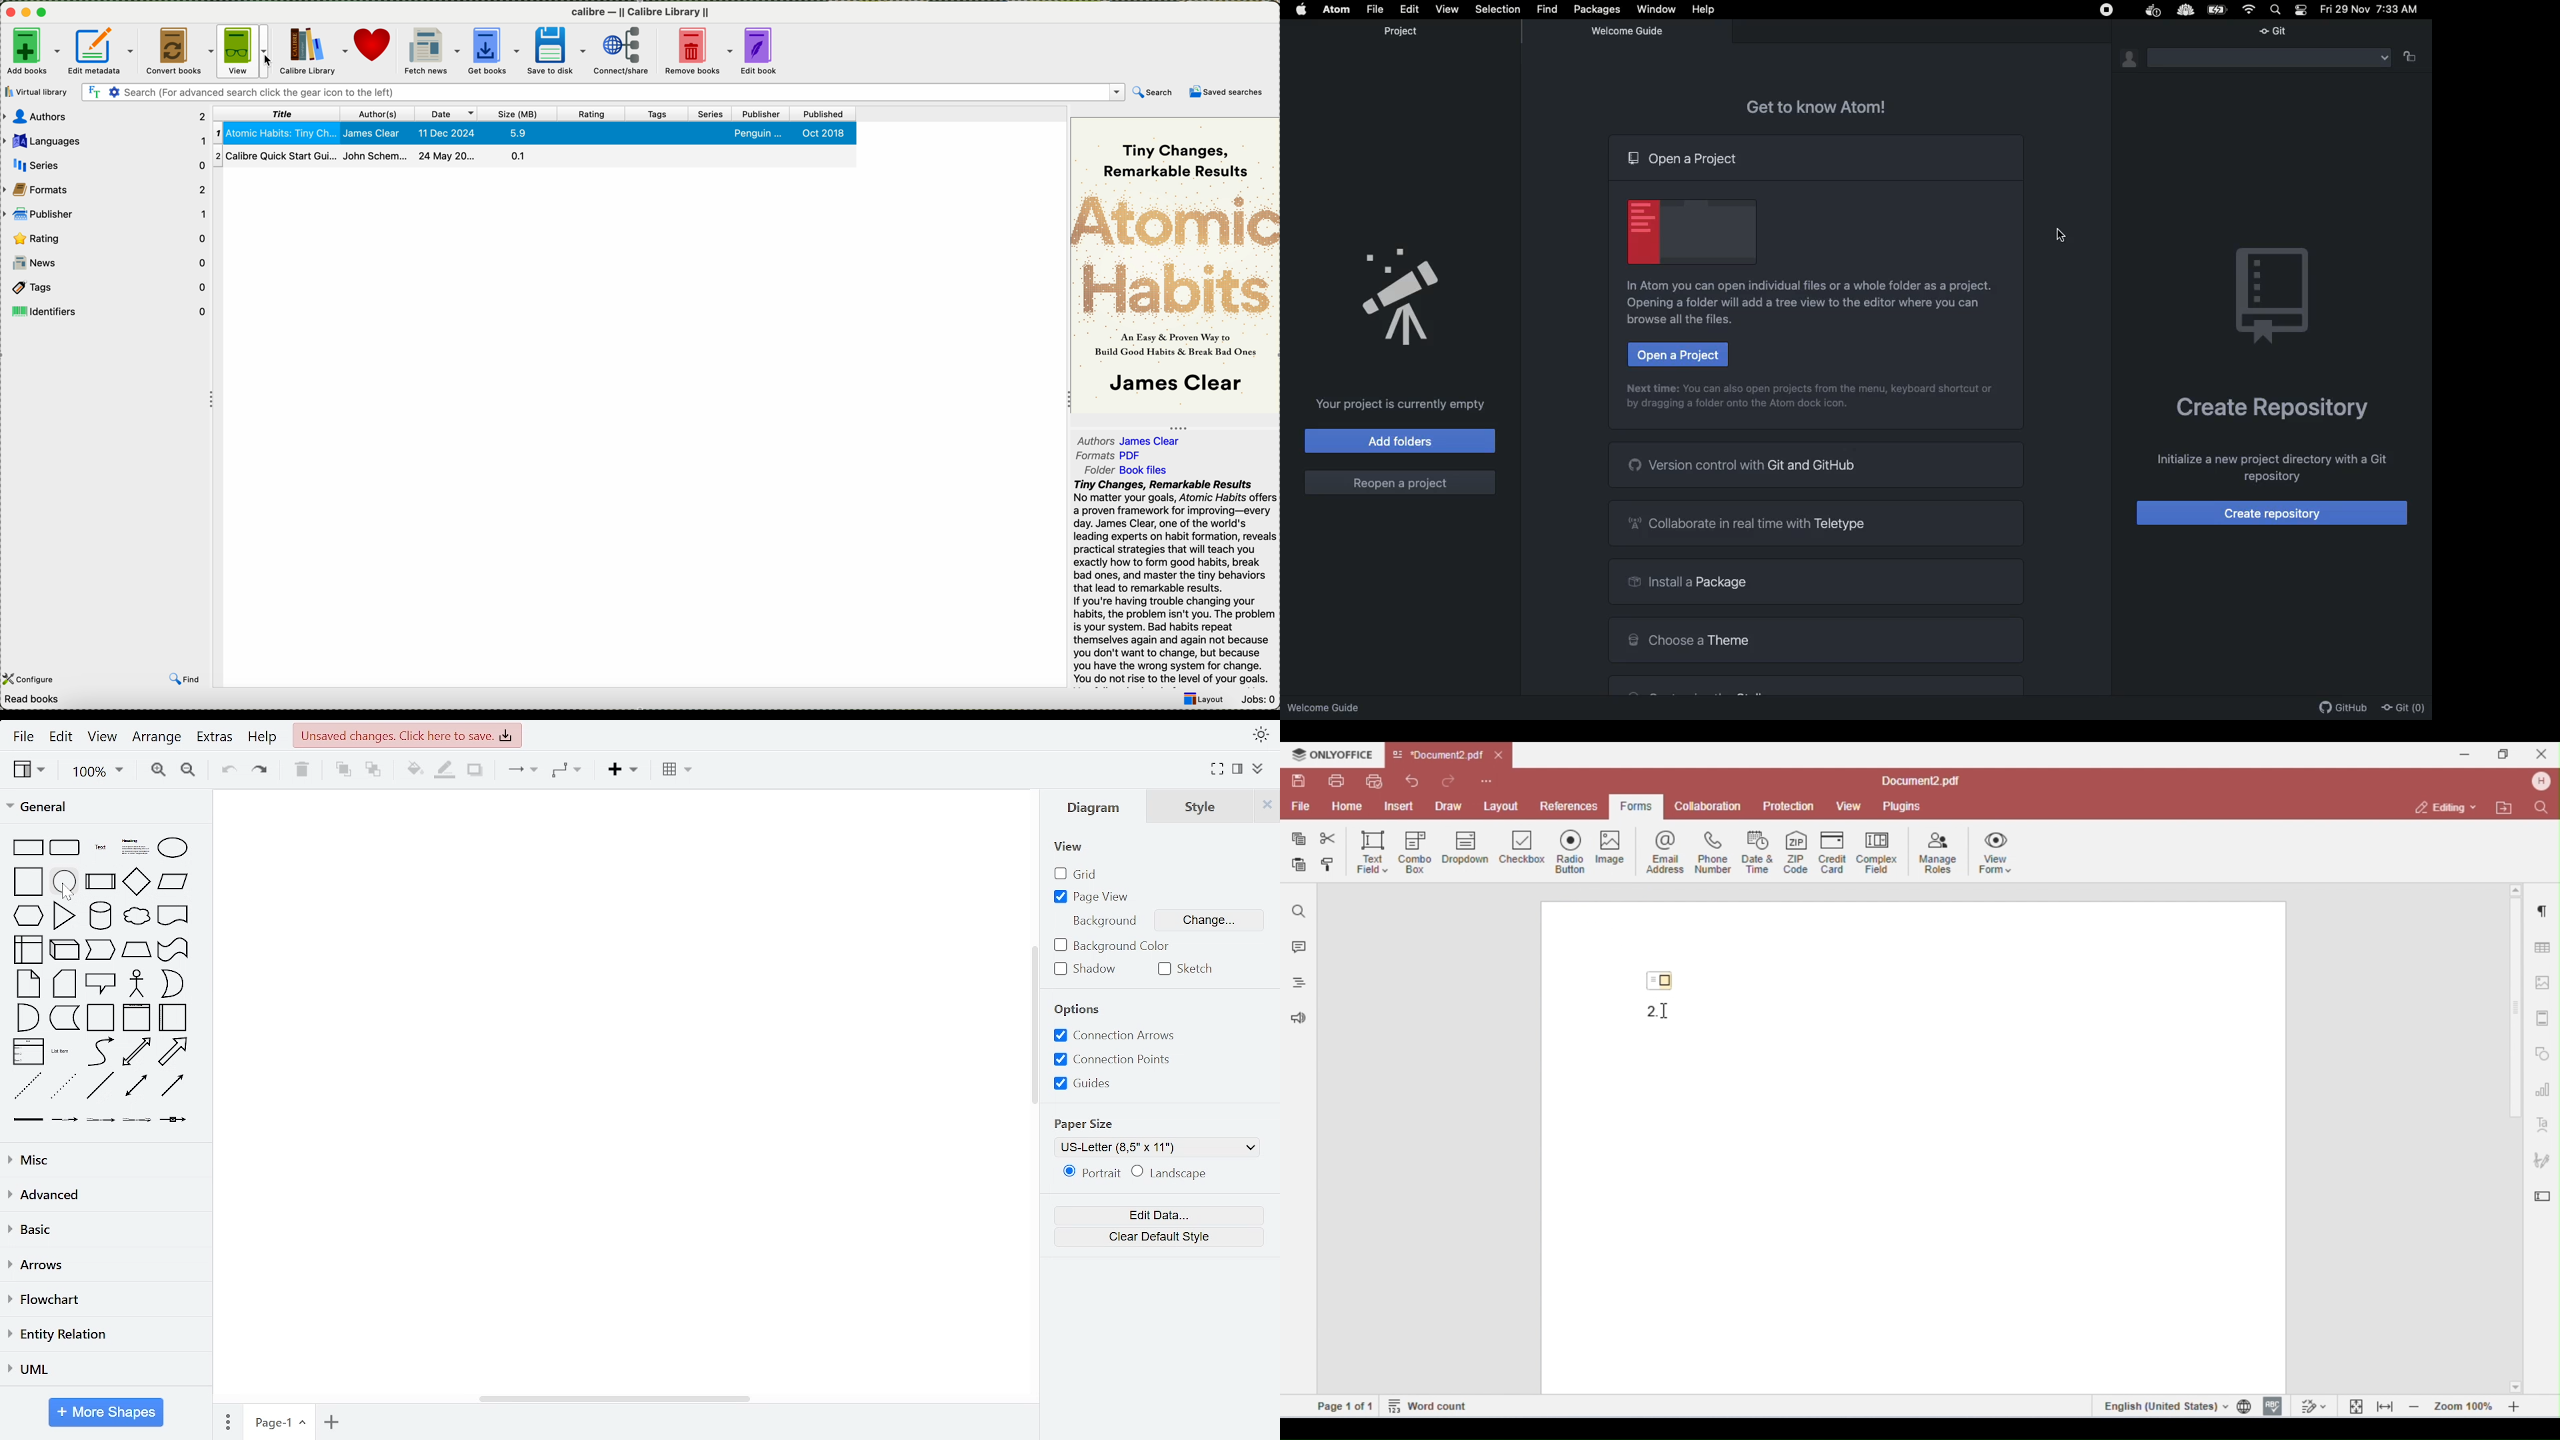  What do you see at coordinates (104, 116) in the screenshot?
I see `authors` at bounding box center [104, 116].